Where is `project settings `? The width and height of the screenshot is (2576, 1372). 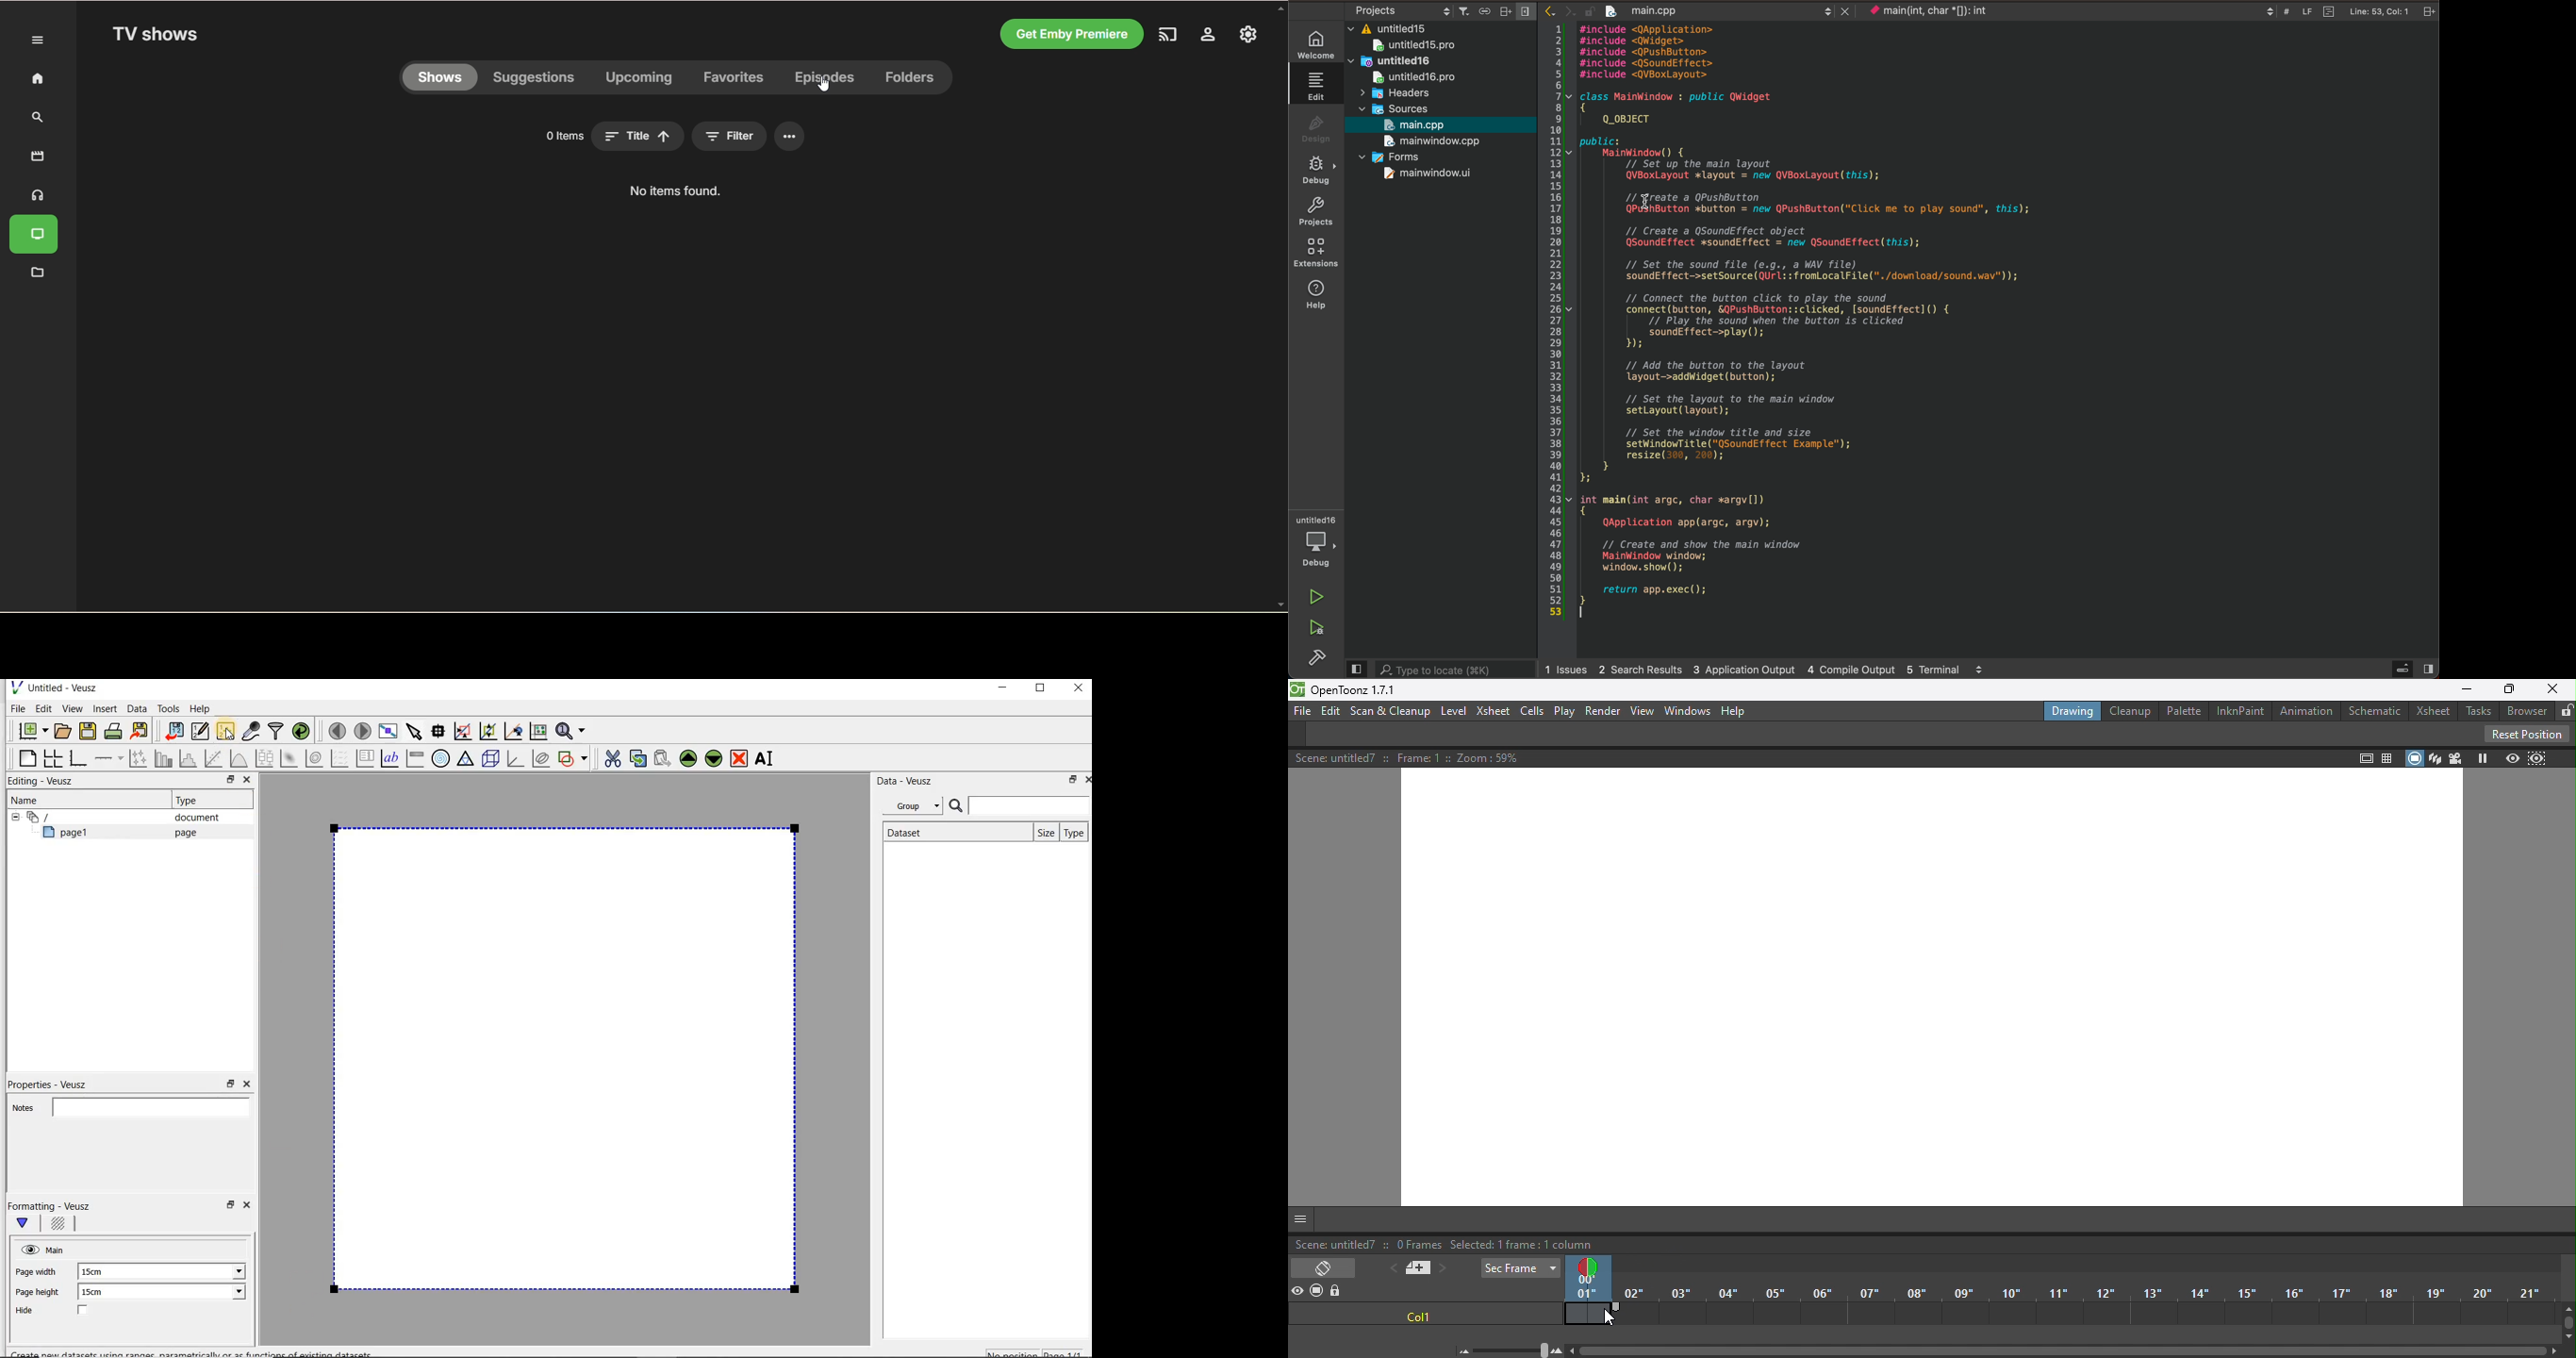
project settings  is located at coordinates (1440, 9).